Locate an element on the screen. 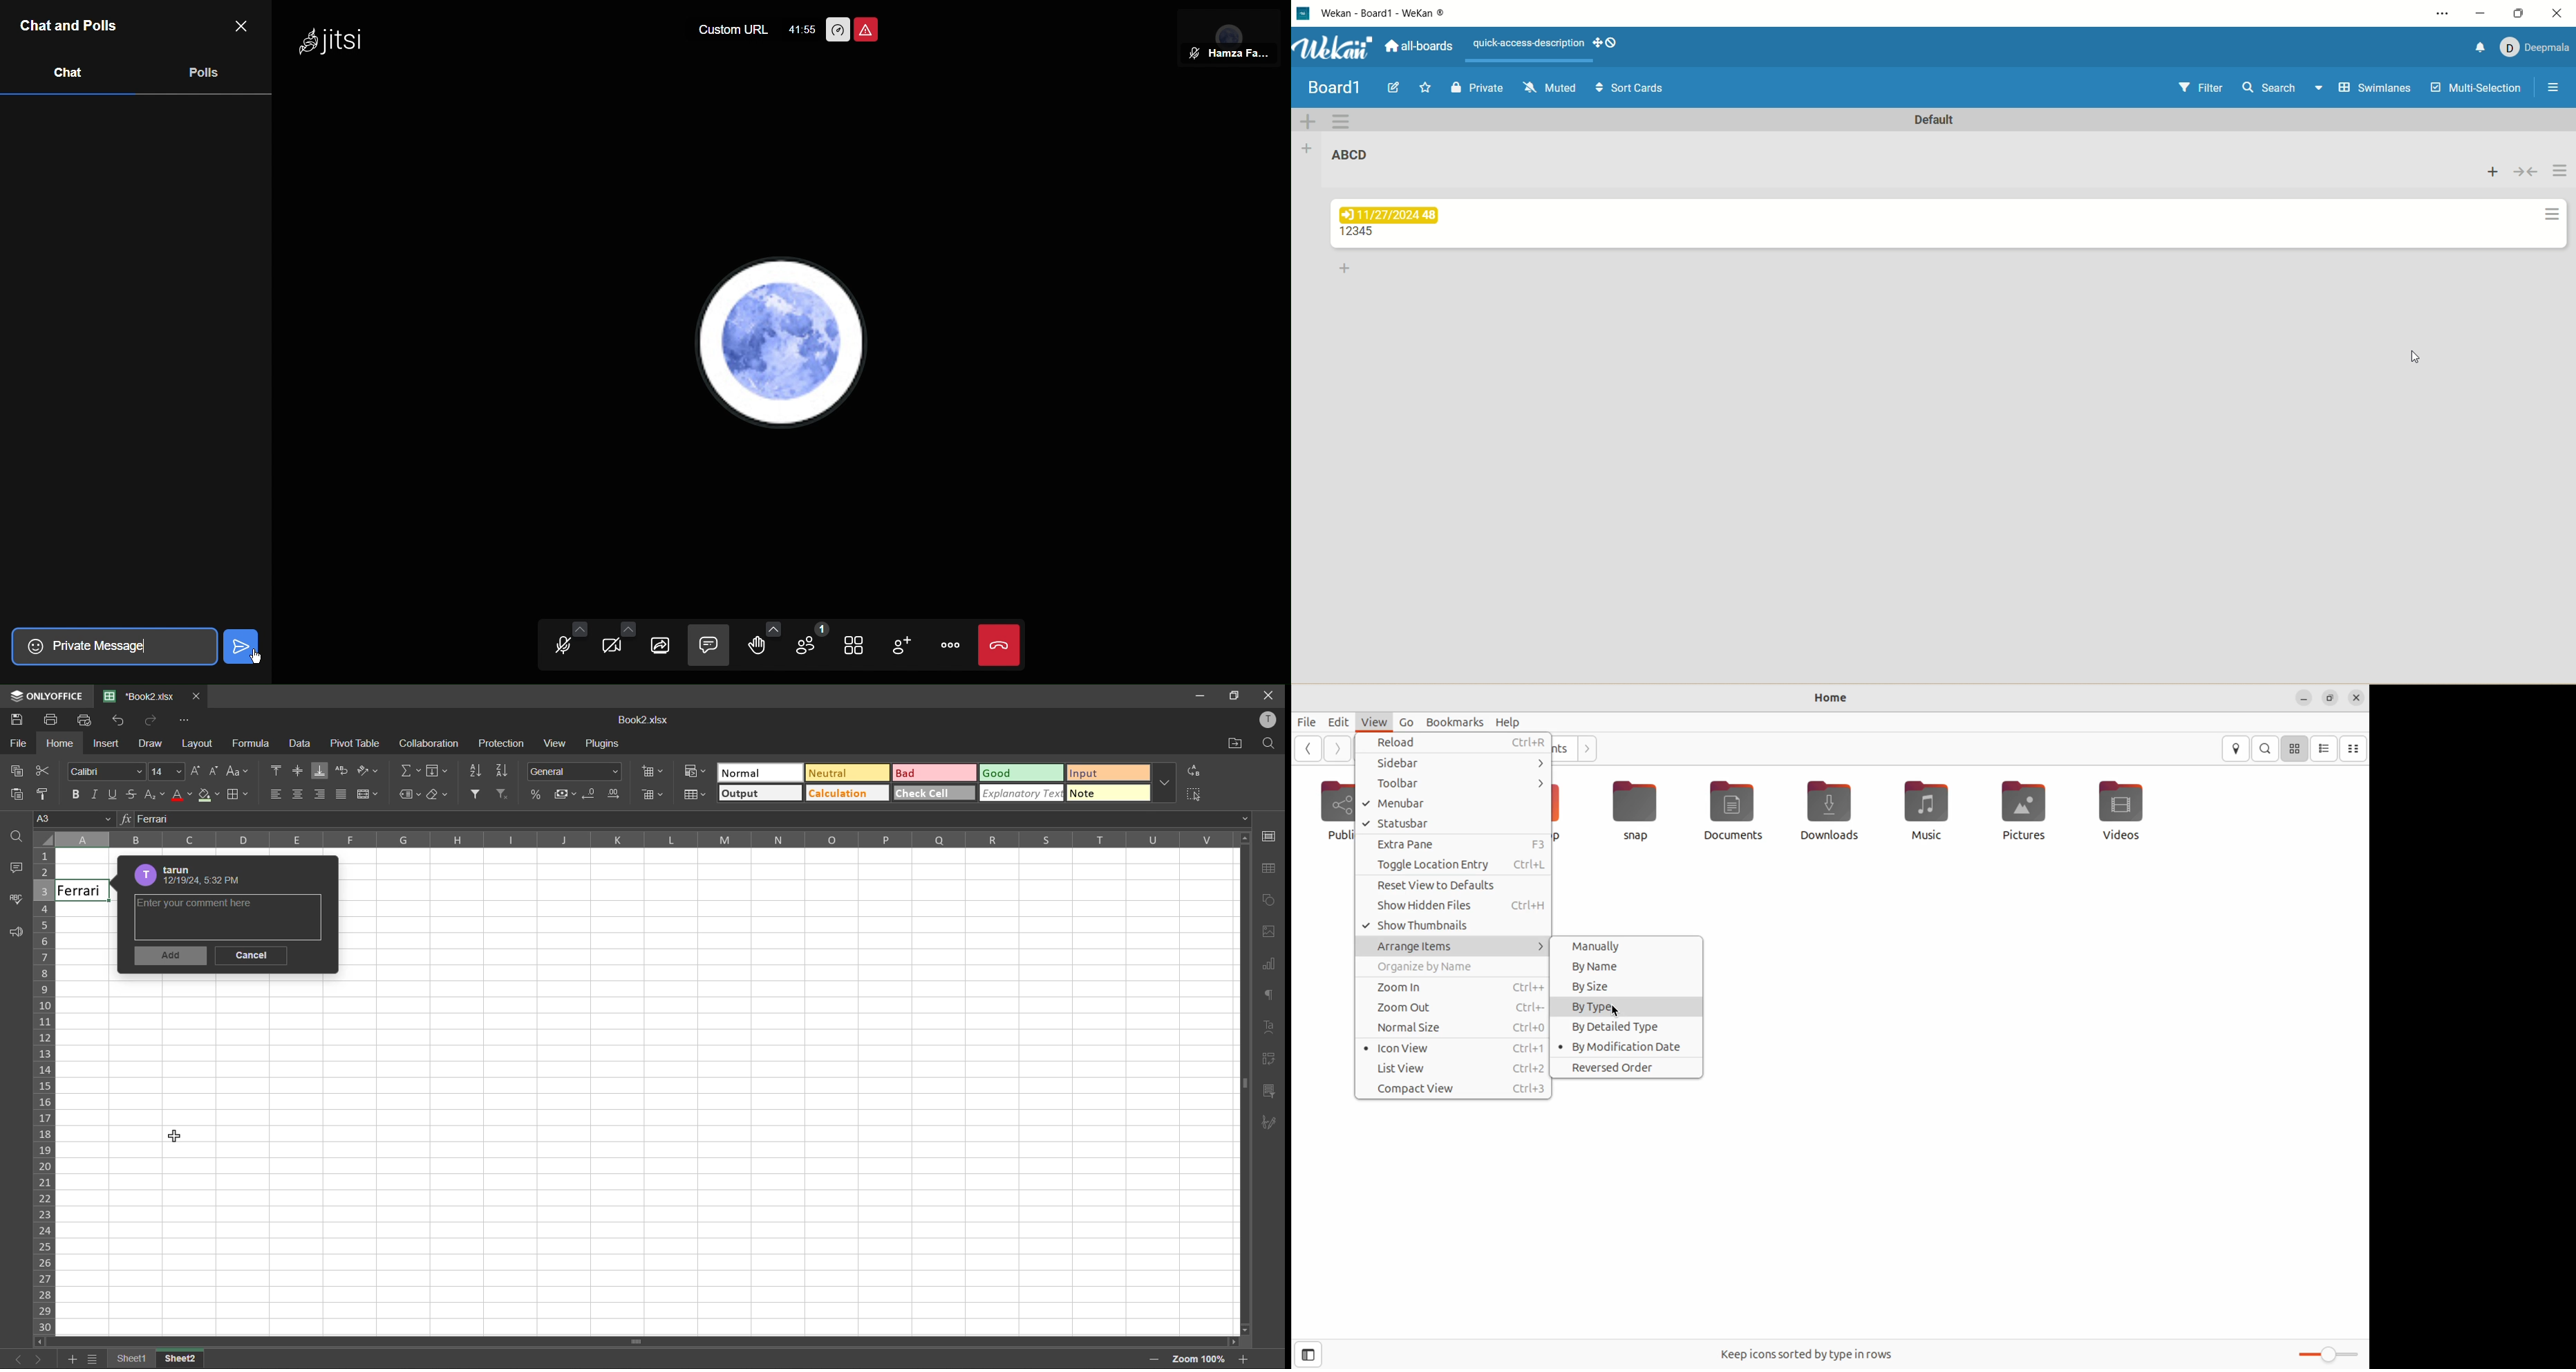 The height and width of the screenshot is (1372, 2576). Participant View is located at coordinates (1228, 33).